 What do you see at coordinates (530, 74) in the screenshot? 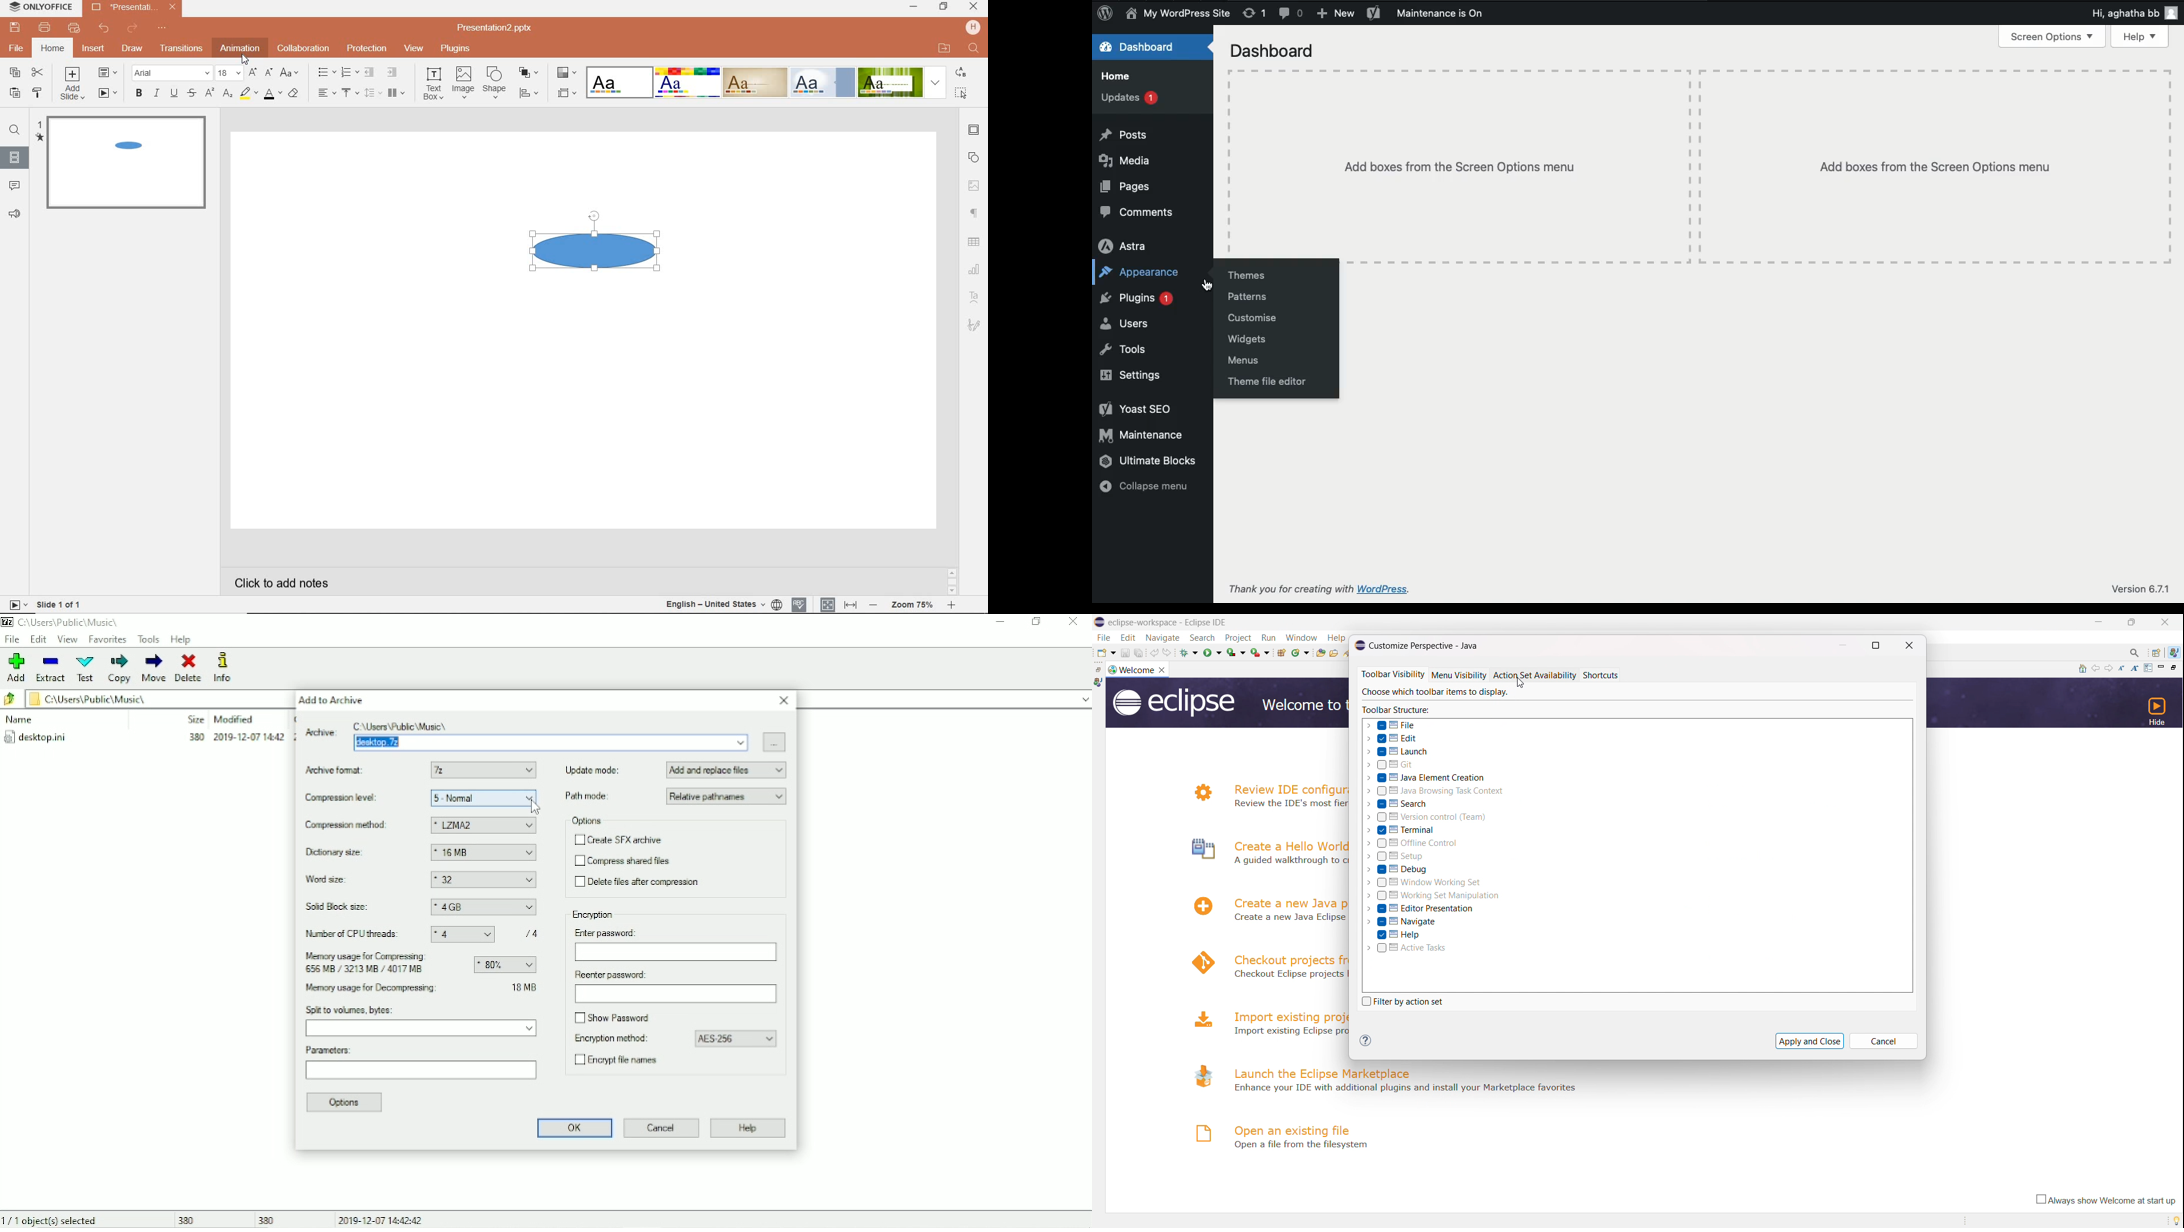
I see `ARRANGE SHAPE` at bounding box center [530, 74].